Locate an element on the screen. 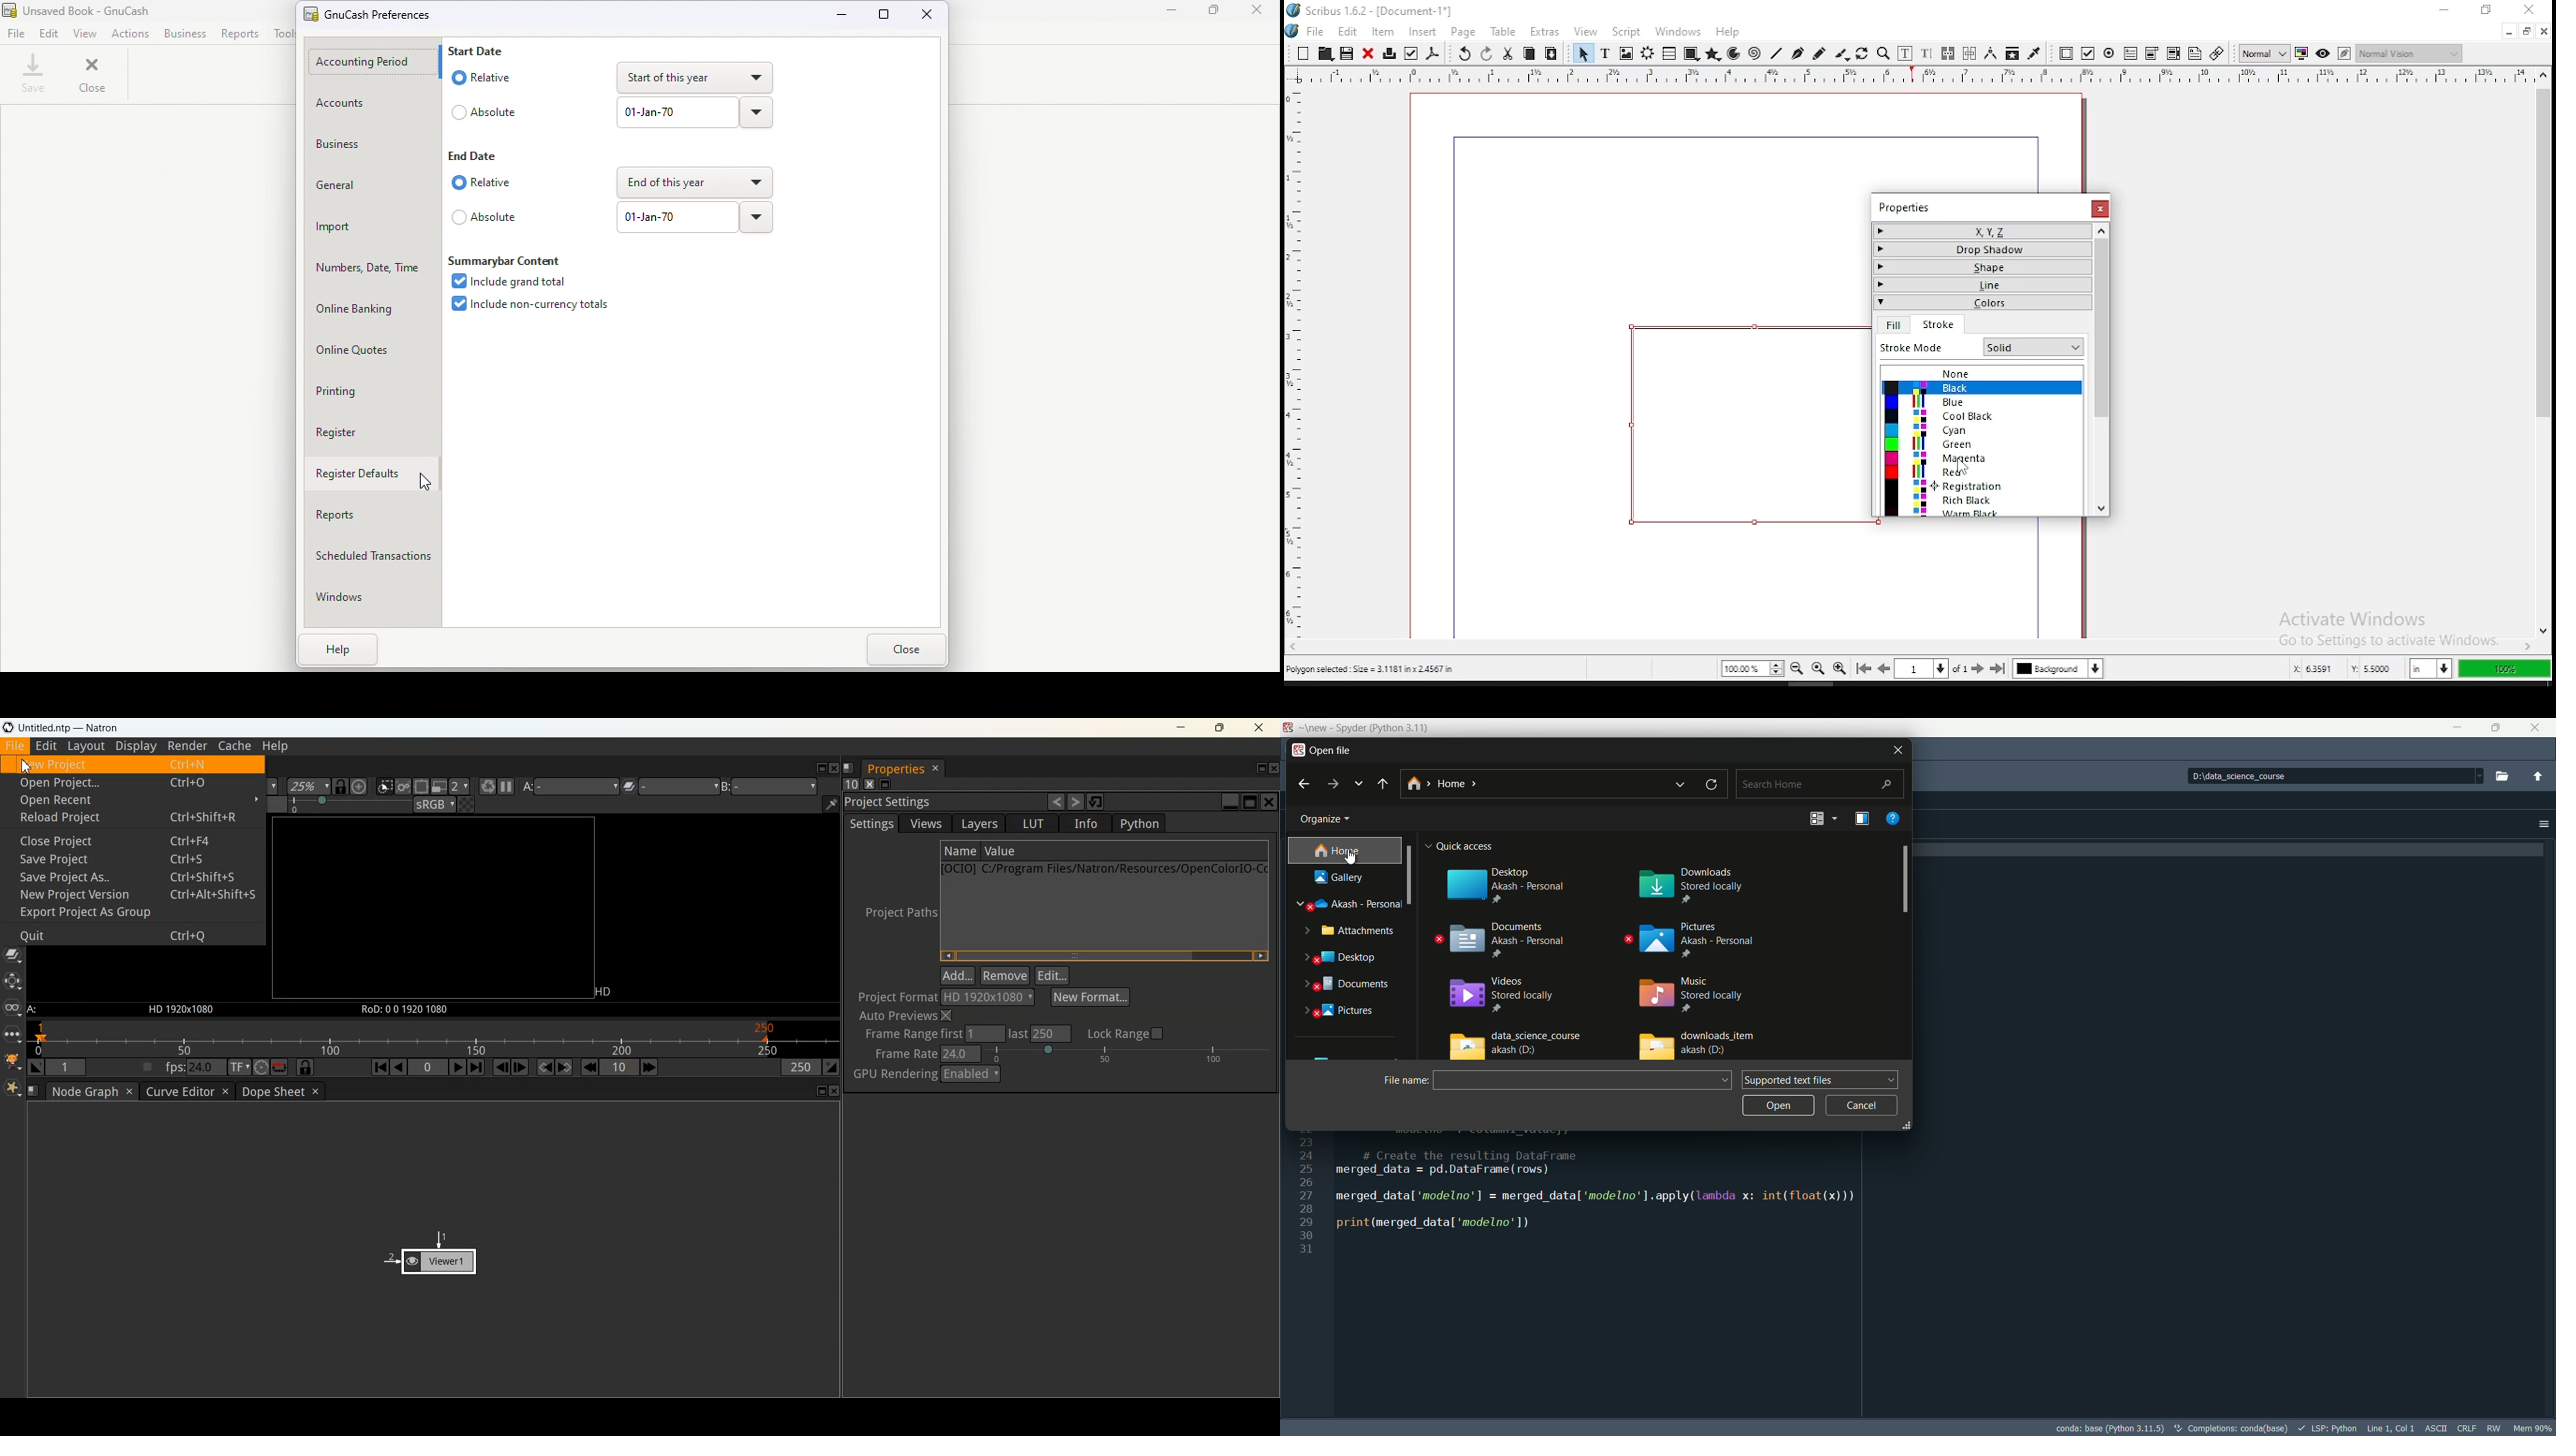 Image resolution: width=2576 pixels, height=1456 pixels. Settings is located at coordinates (871, 823).